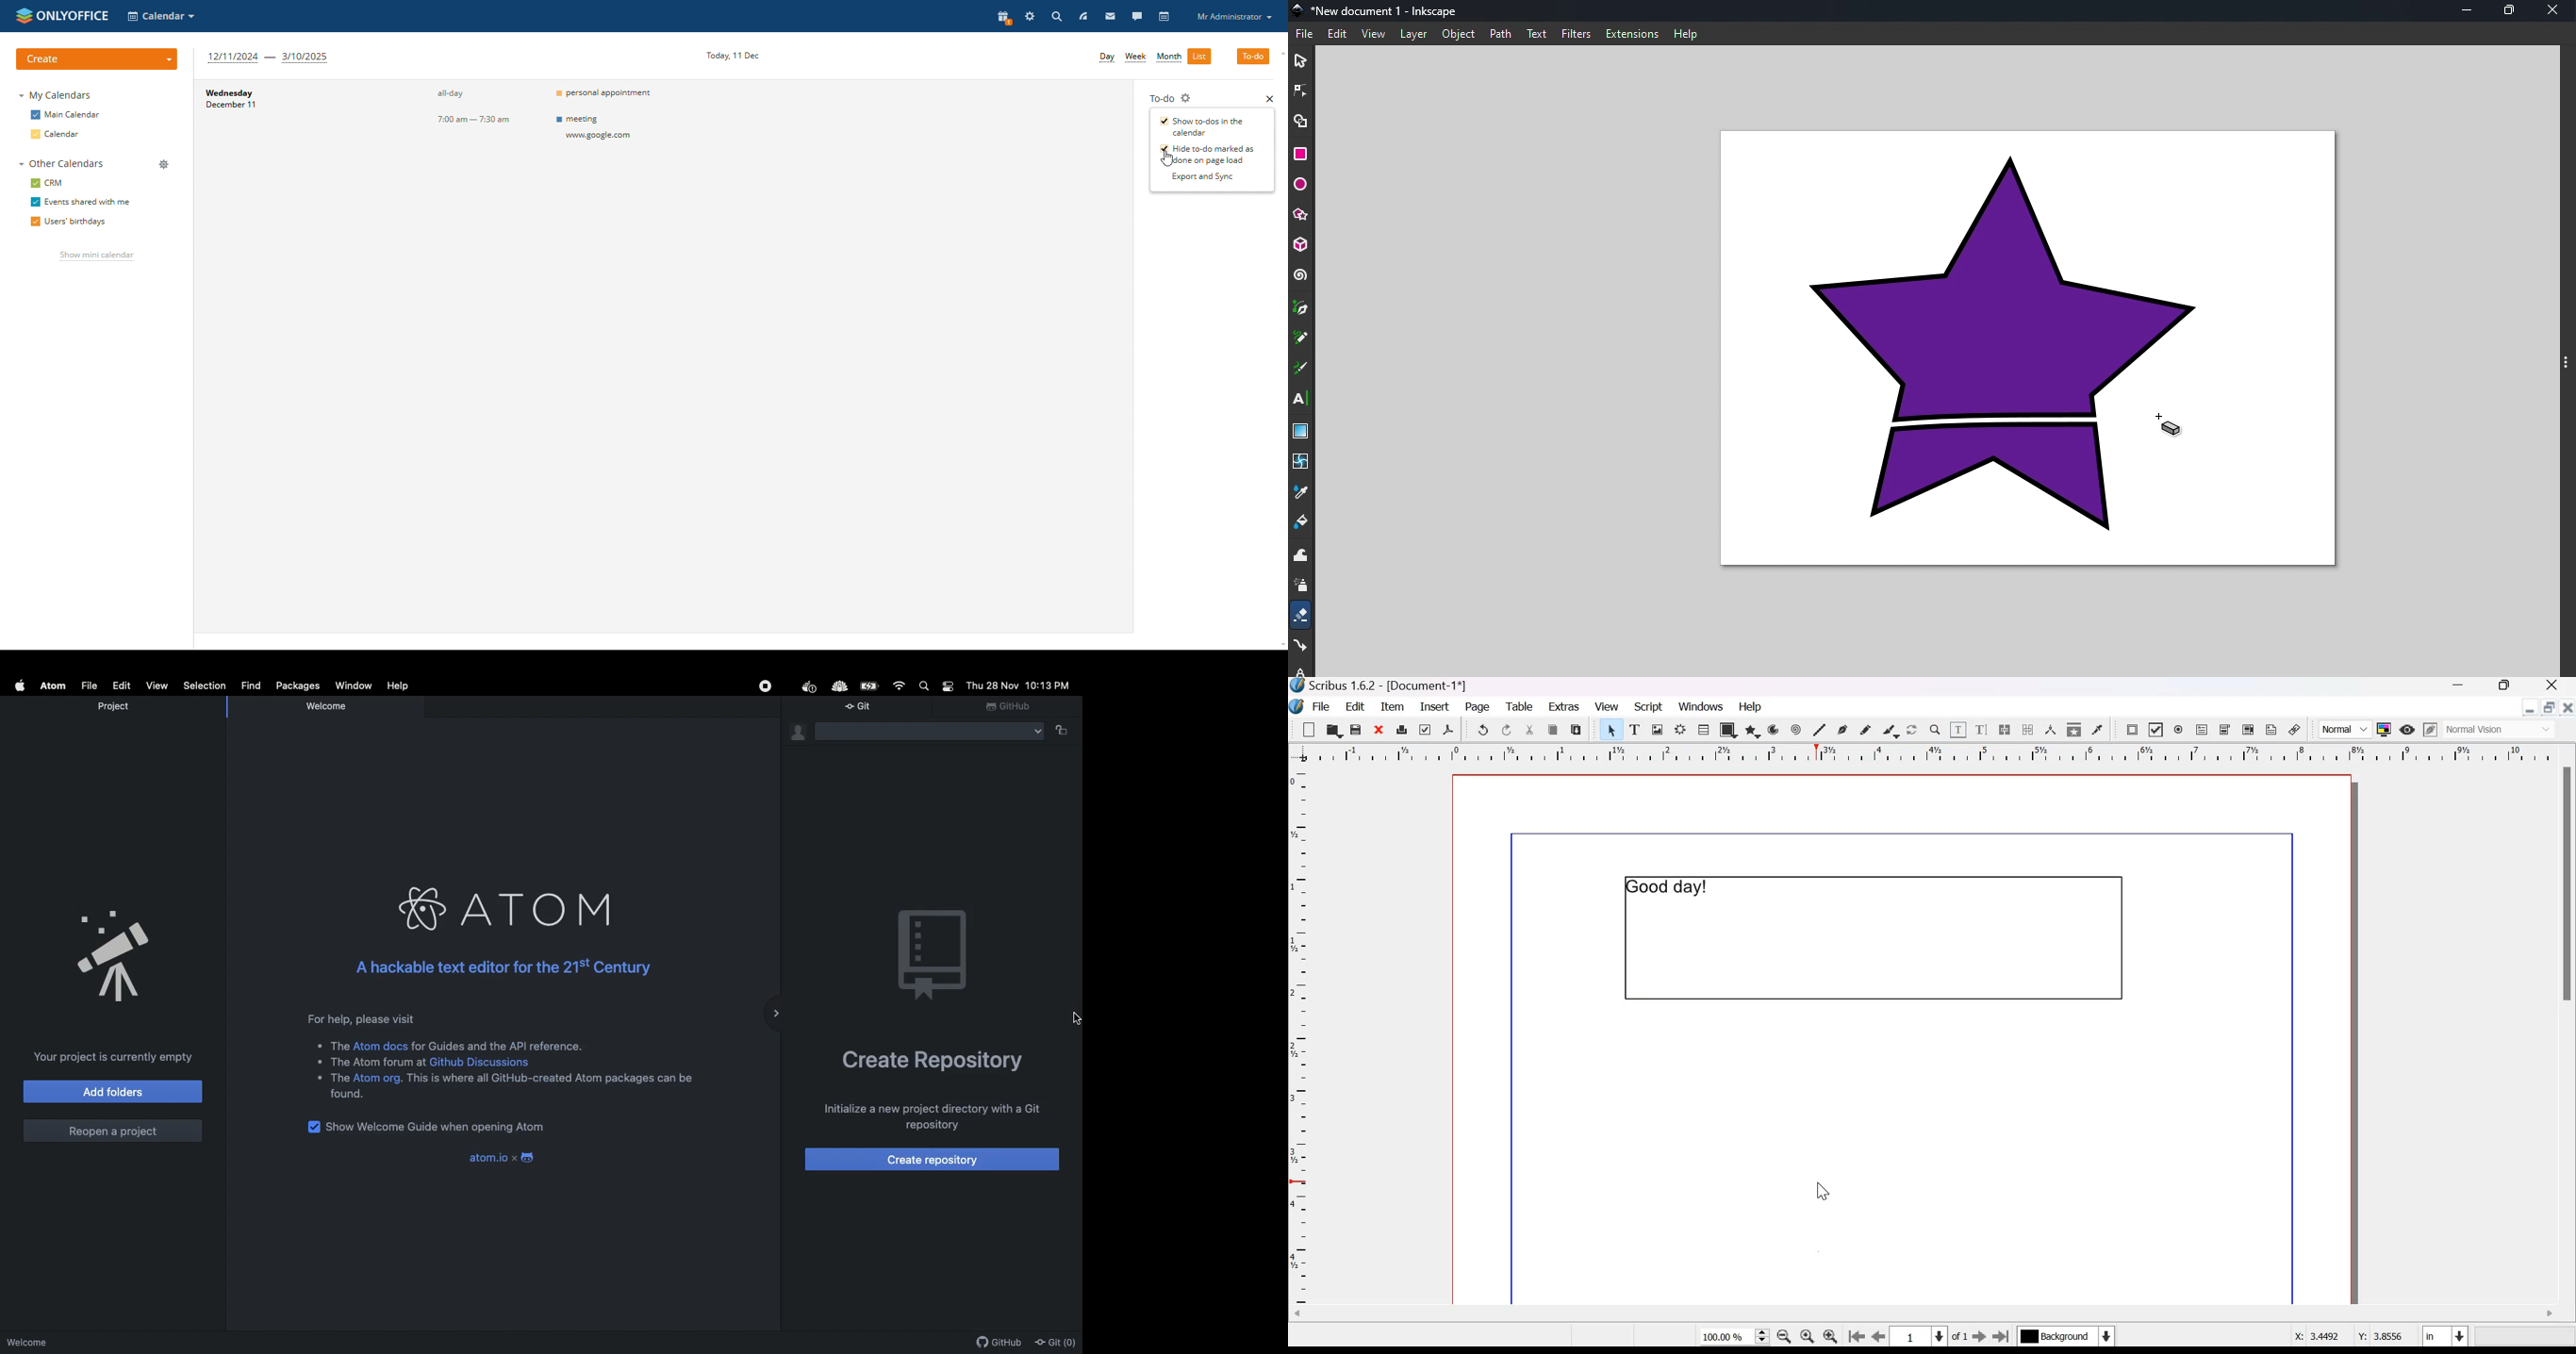  I want to click on spray tool, so click(1302, 587).